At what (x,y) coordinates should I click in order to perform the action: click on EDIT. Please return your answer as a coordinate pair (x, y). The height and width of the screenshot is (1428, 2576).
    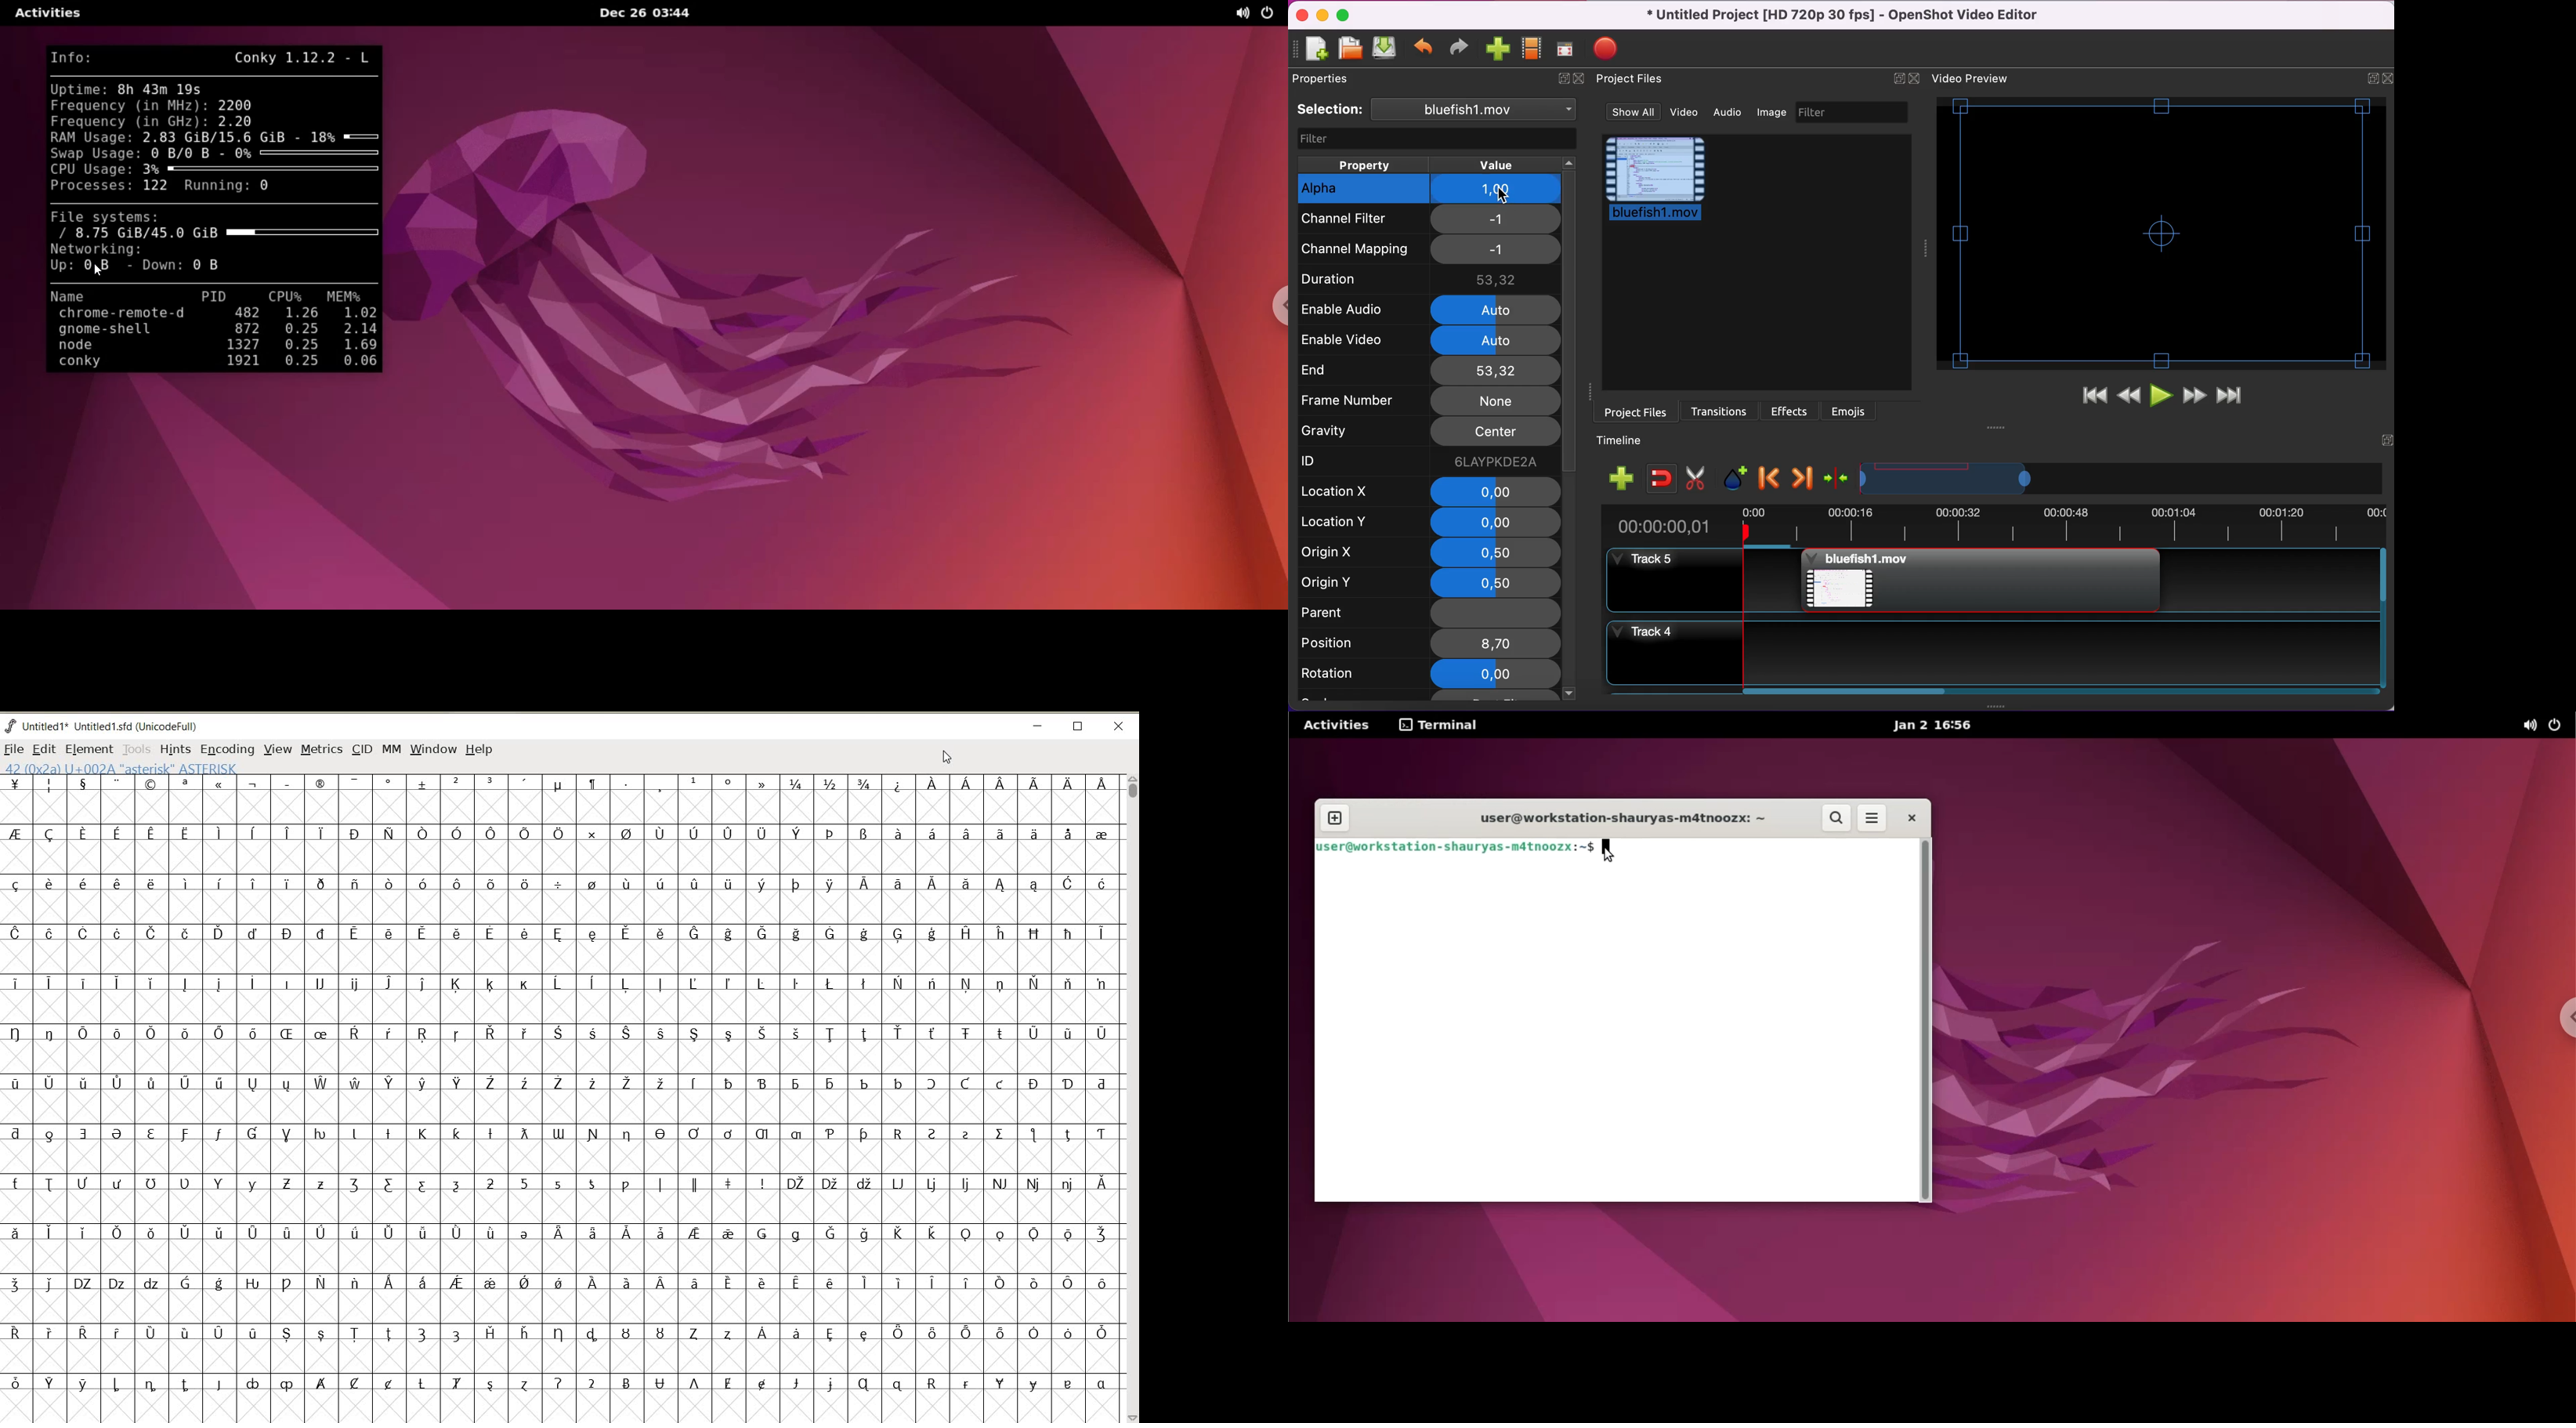
    Looking at the image, I should click on (44, 748).